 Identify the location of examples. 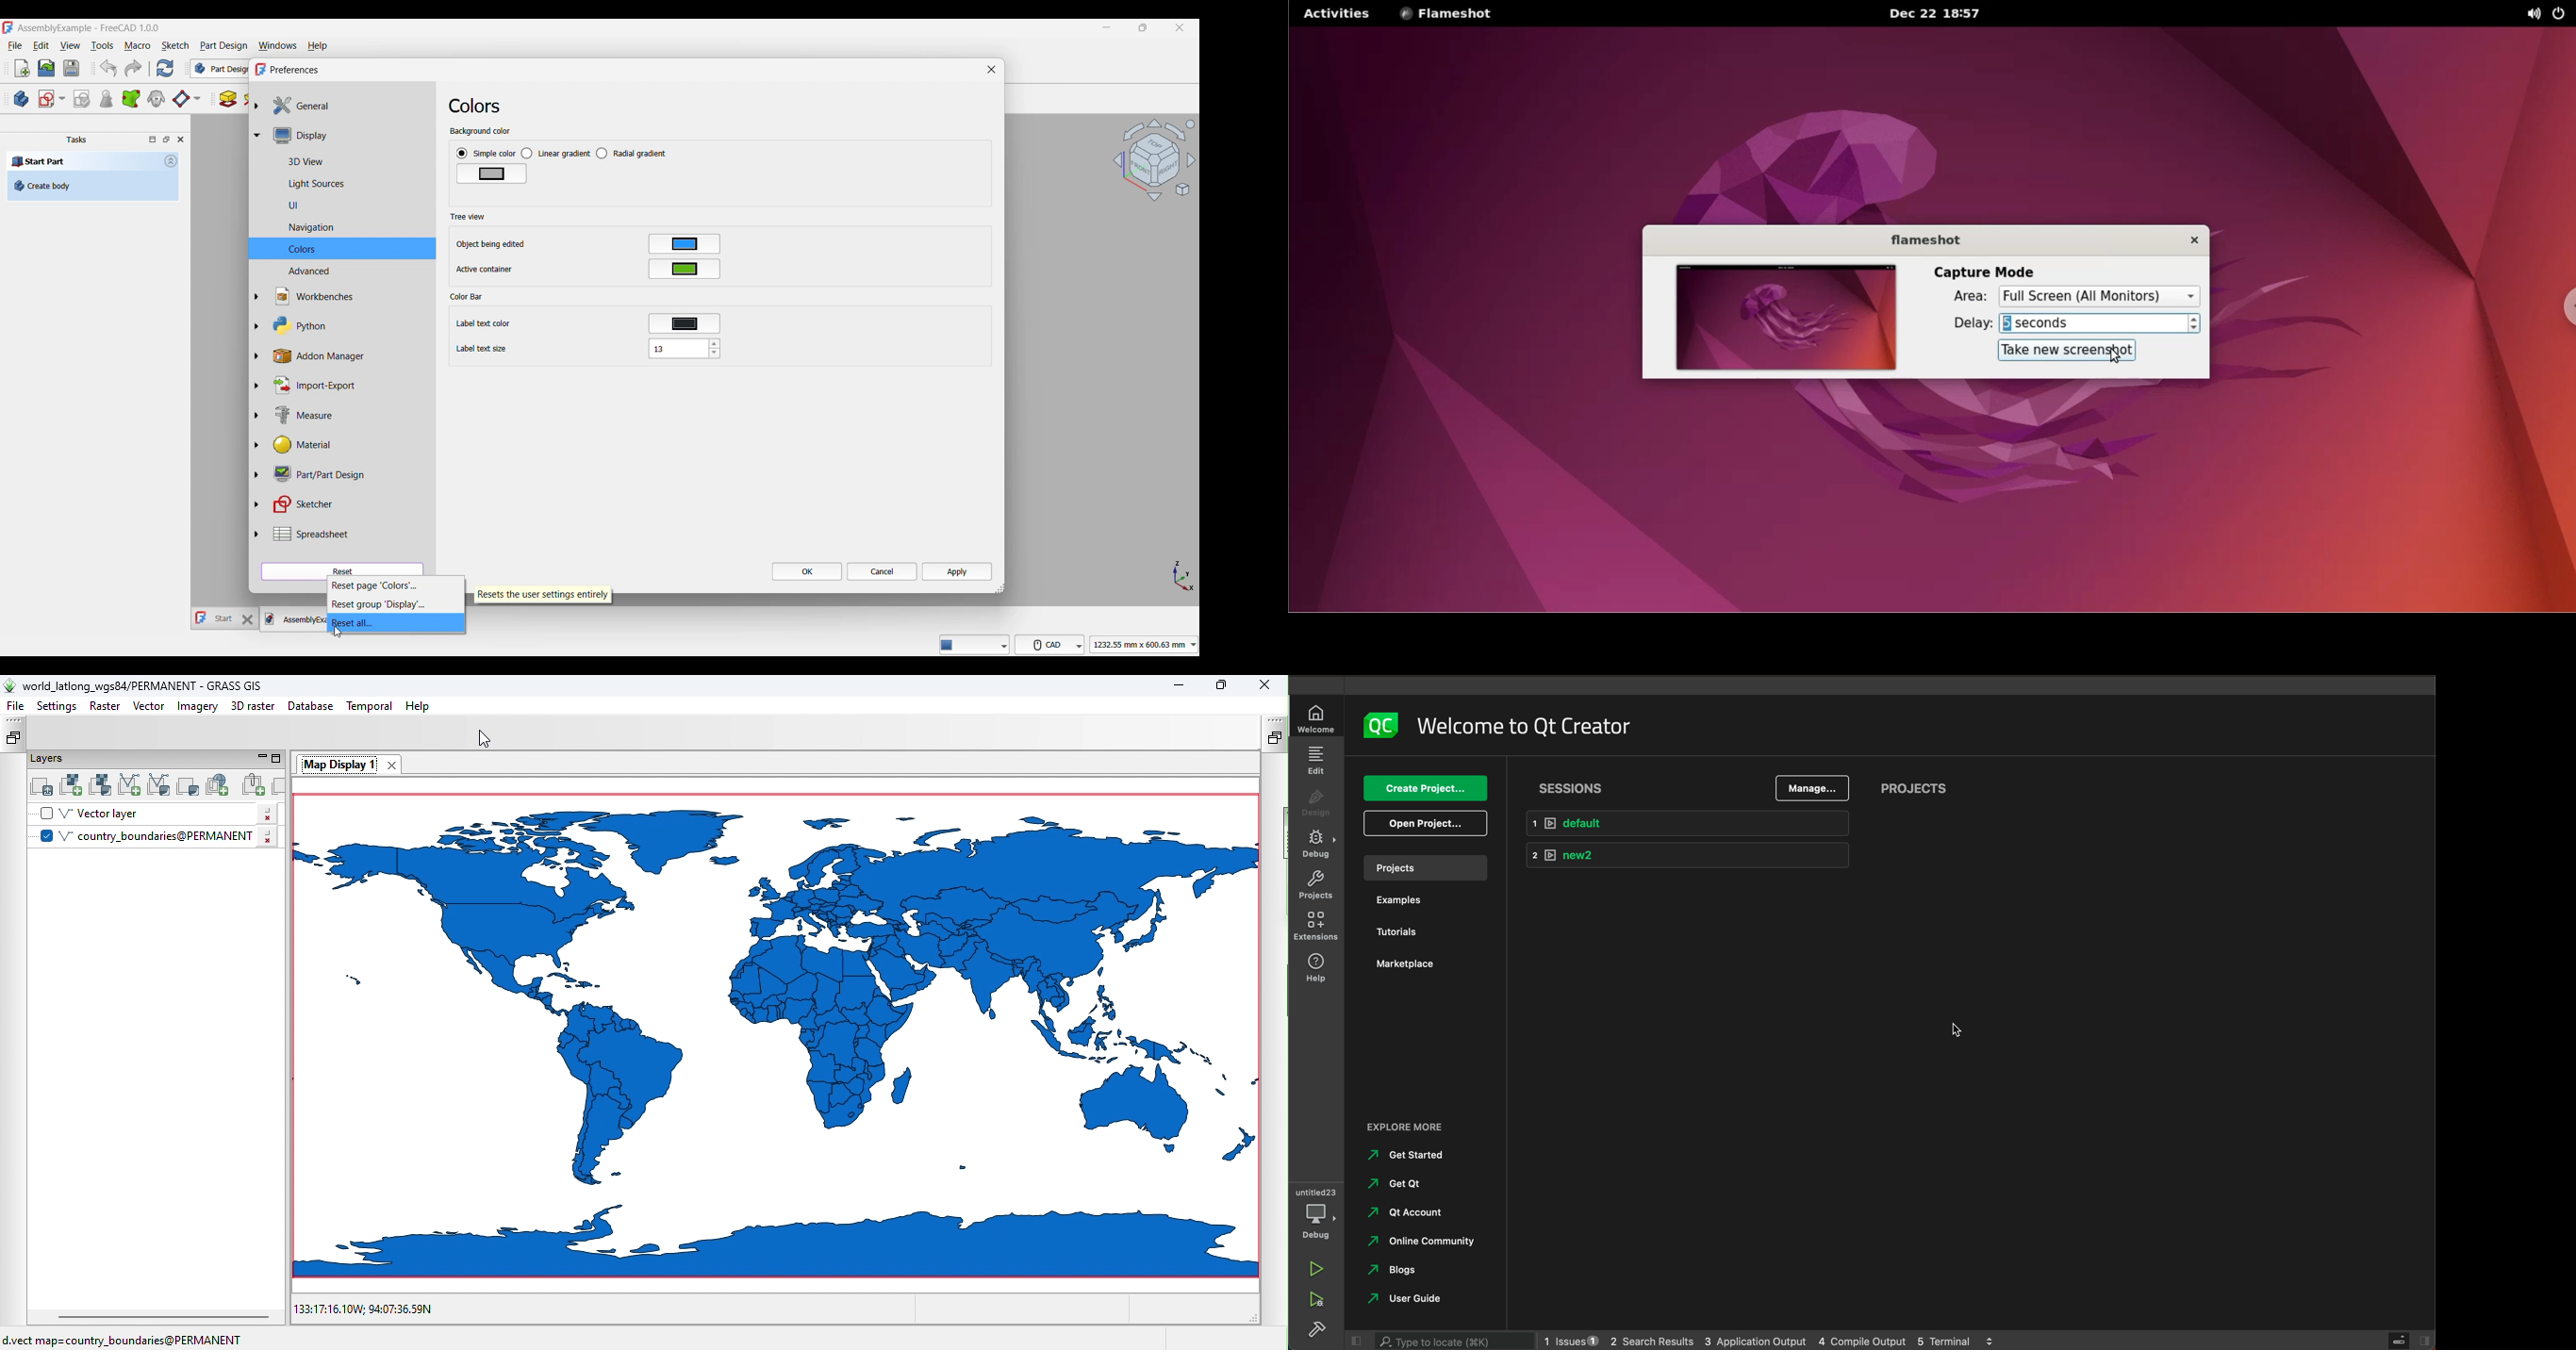
(1407, 901).